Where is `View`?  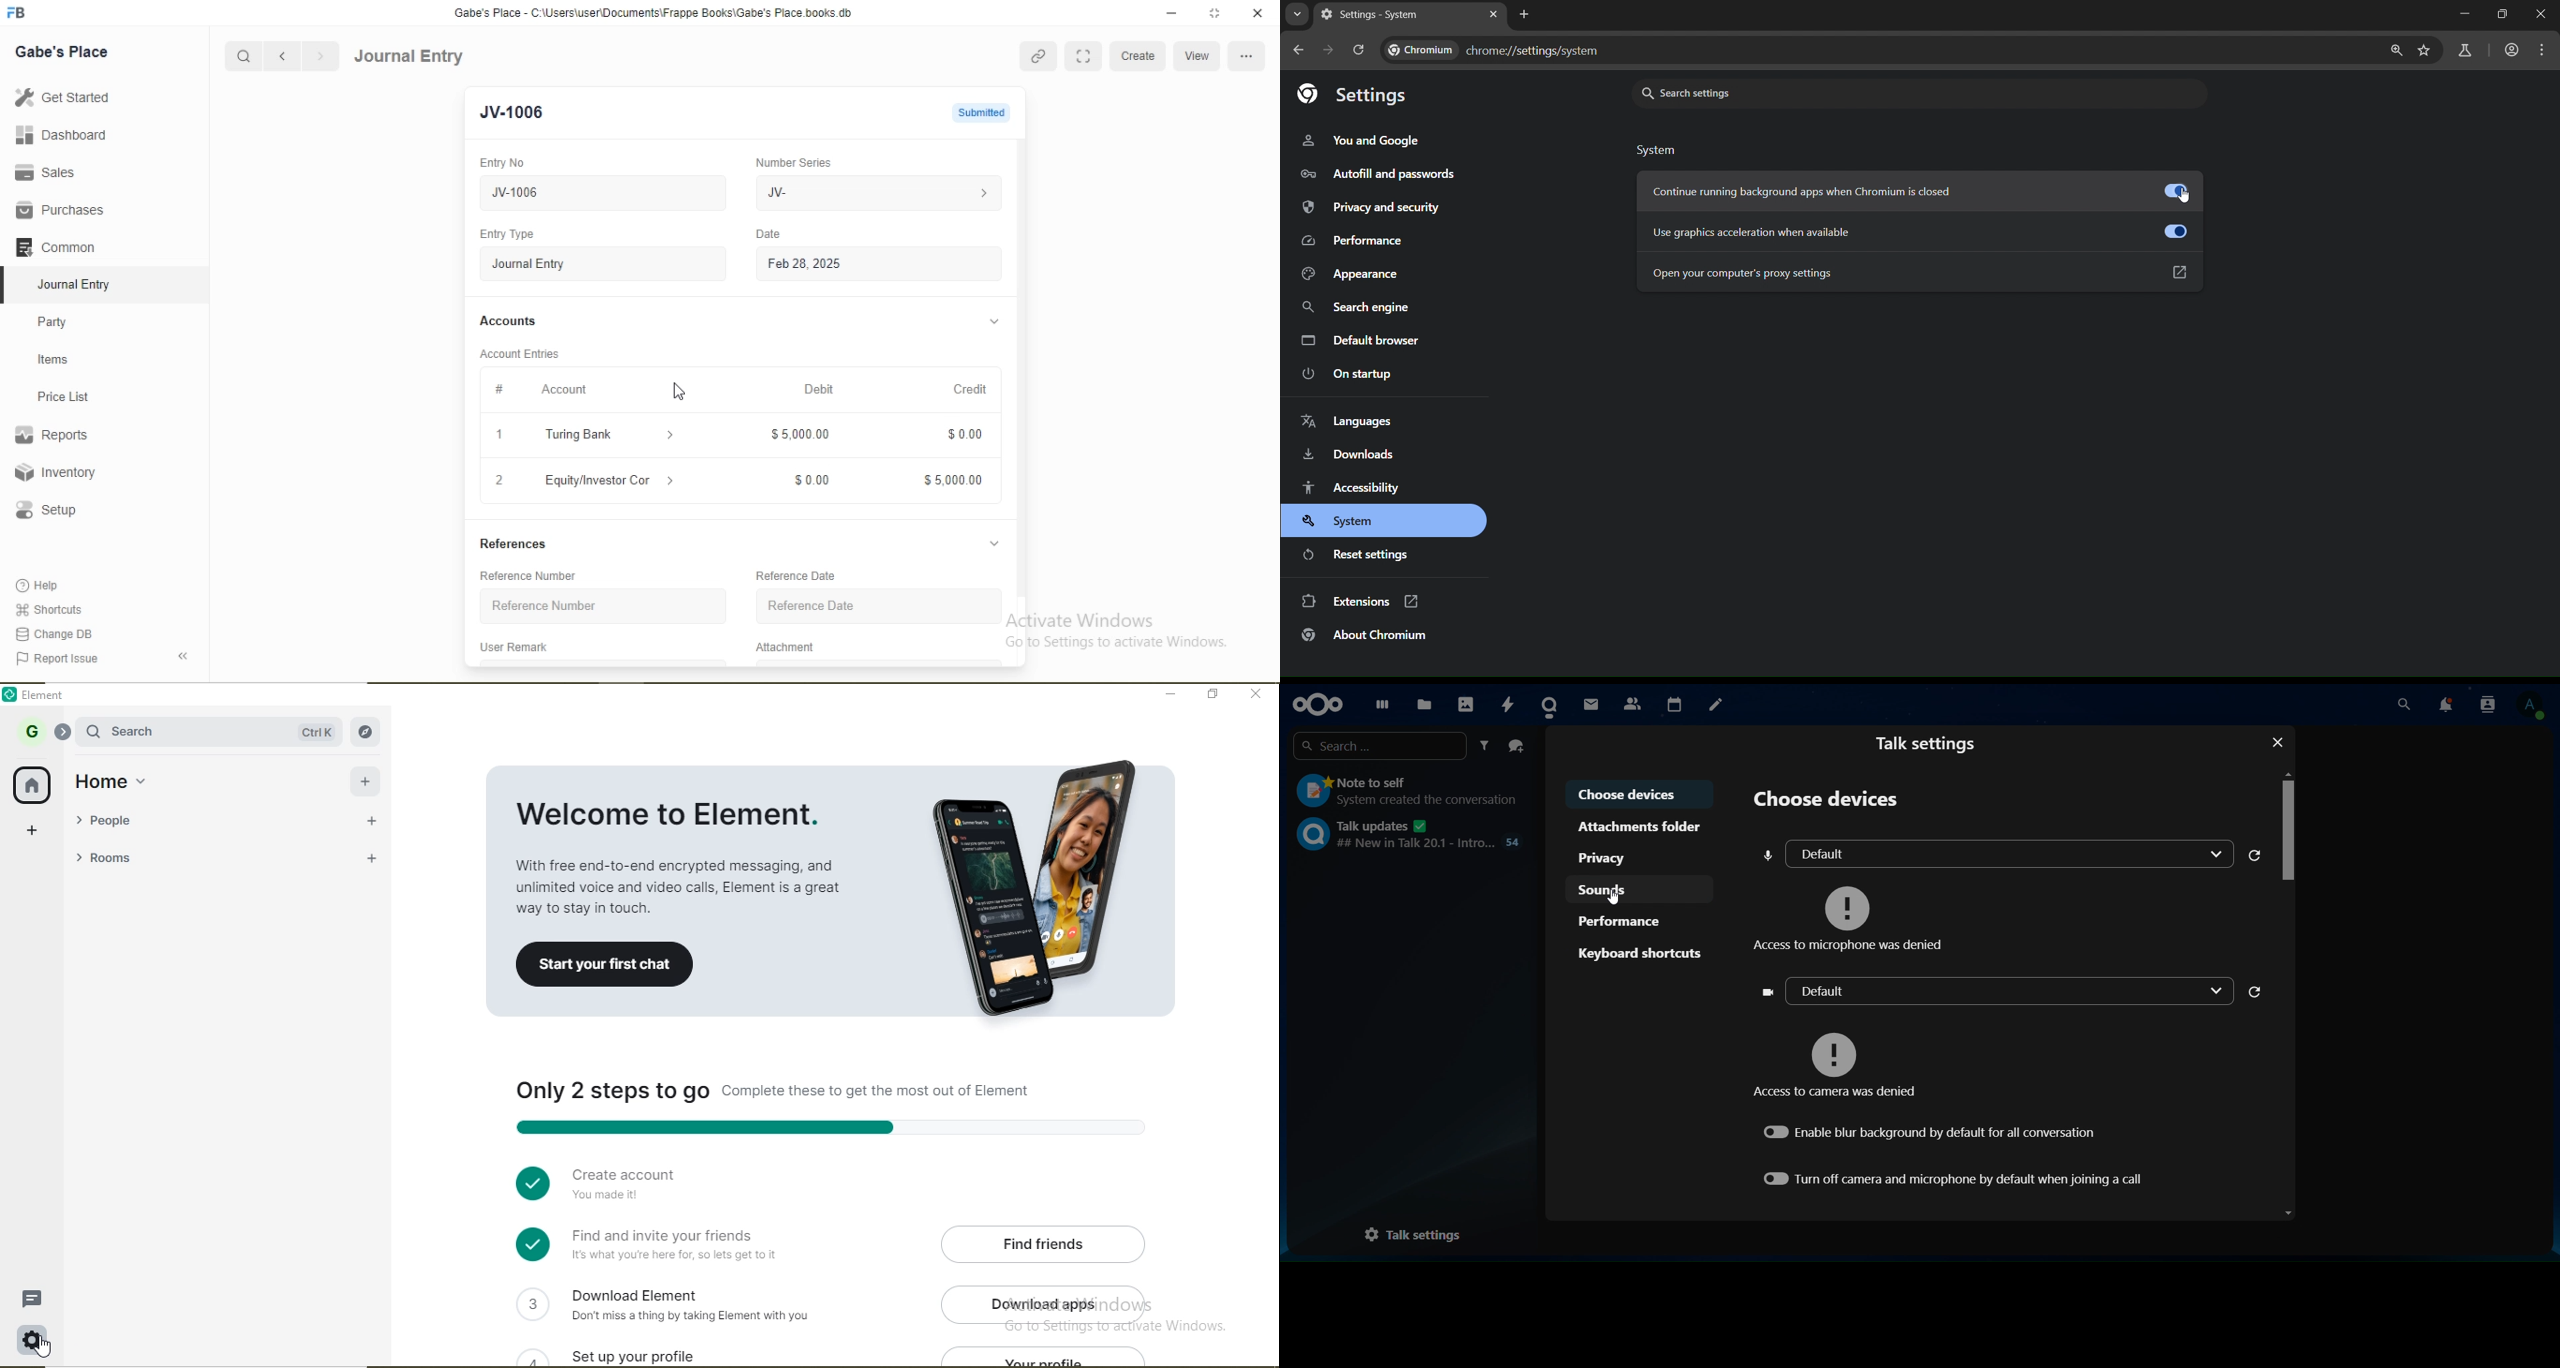 View is located at coordinates (1197, 56).